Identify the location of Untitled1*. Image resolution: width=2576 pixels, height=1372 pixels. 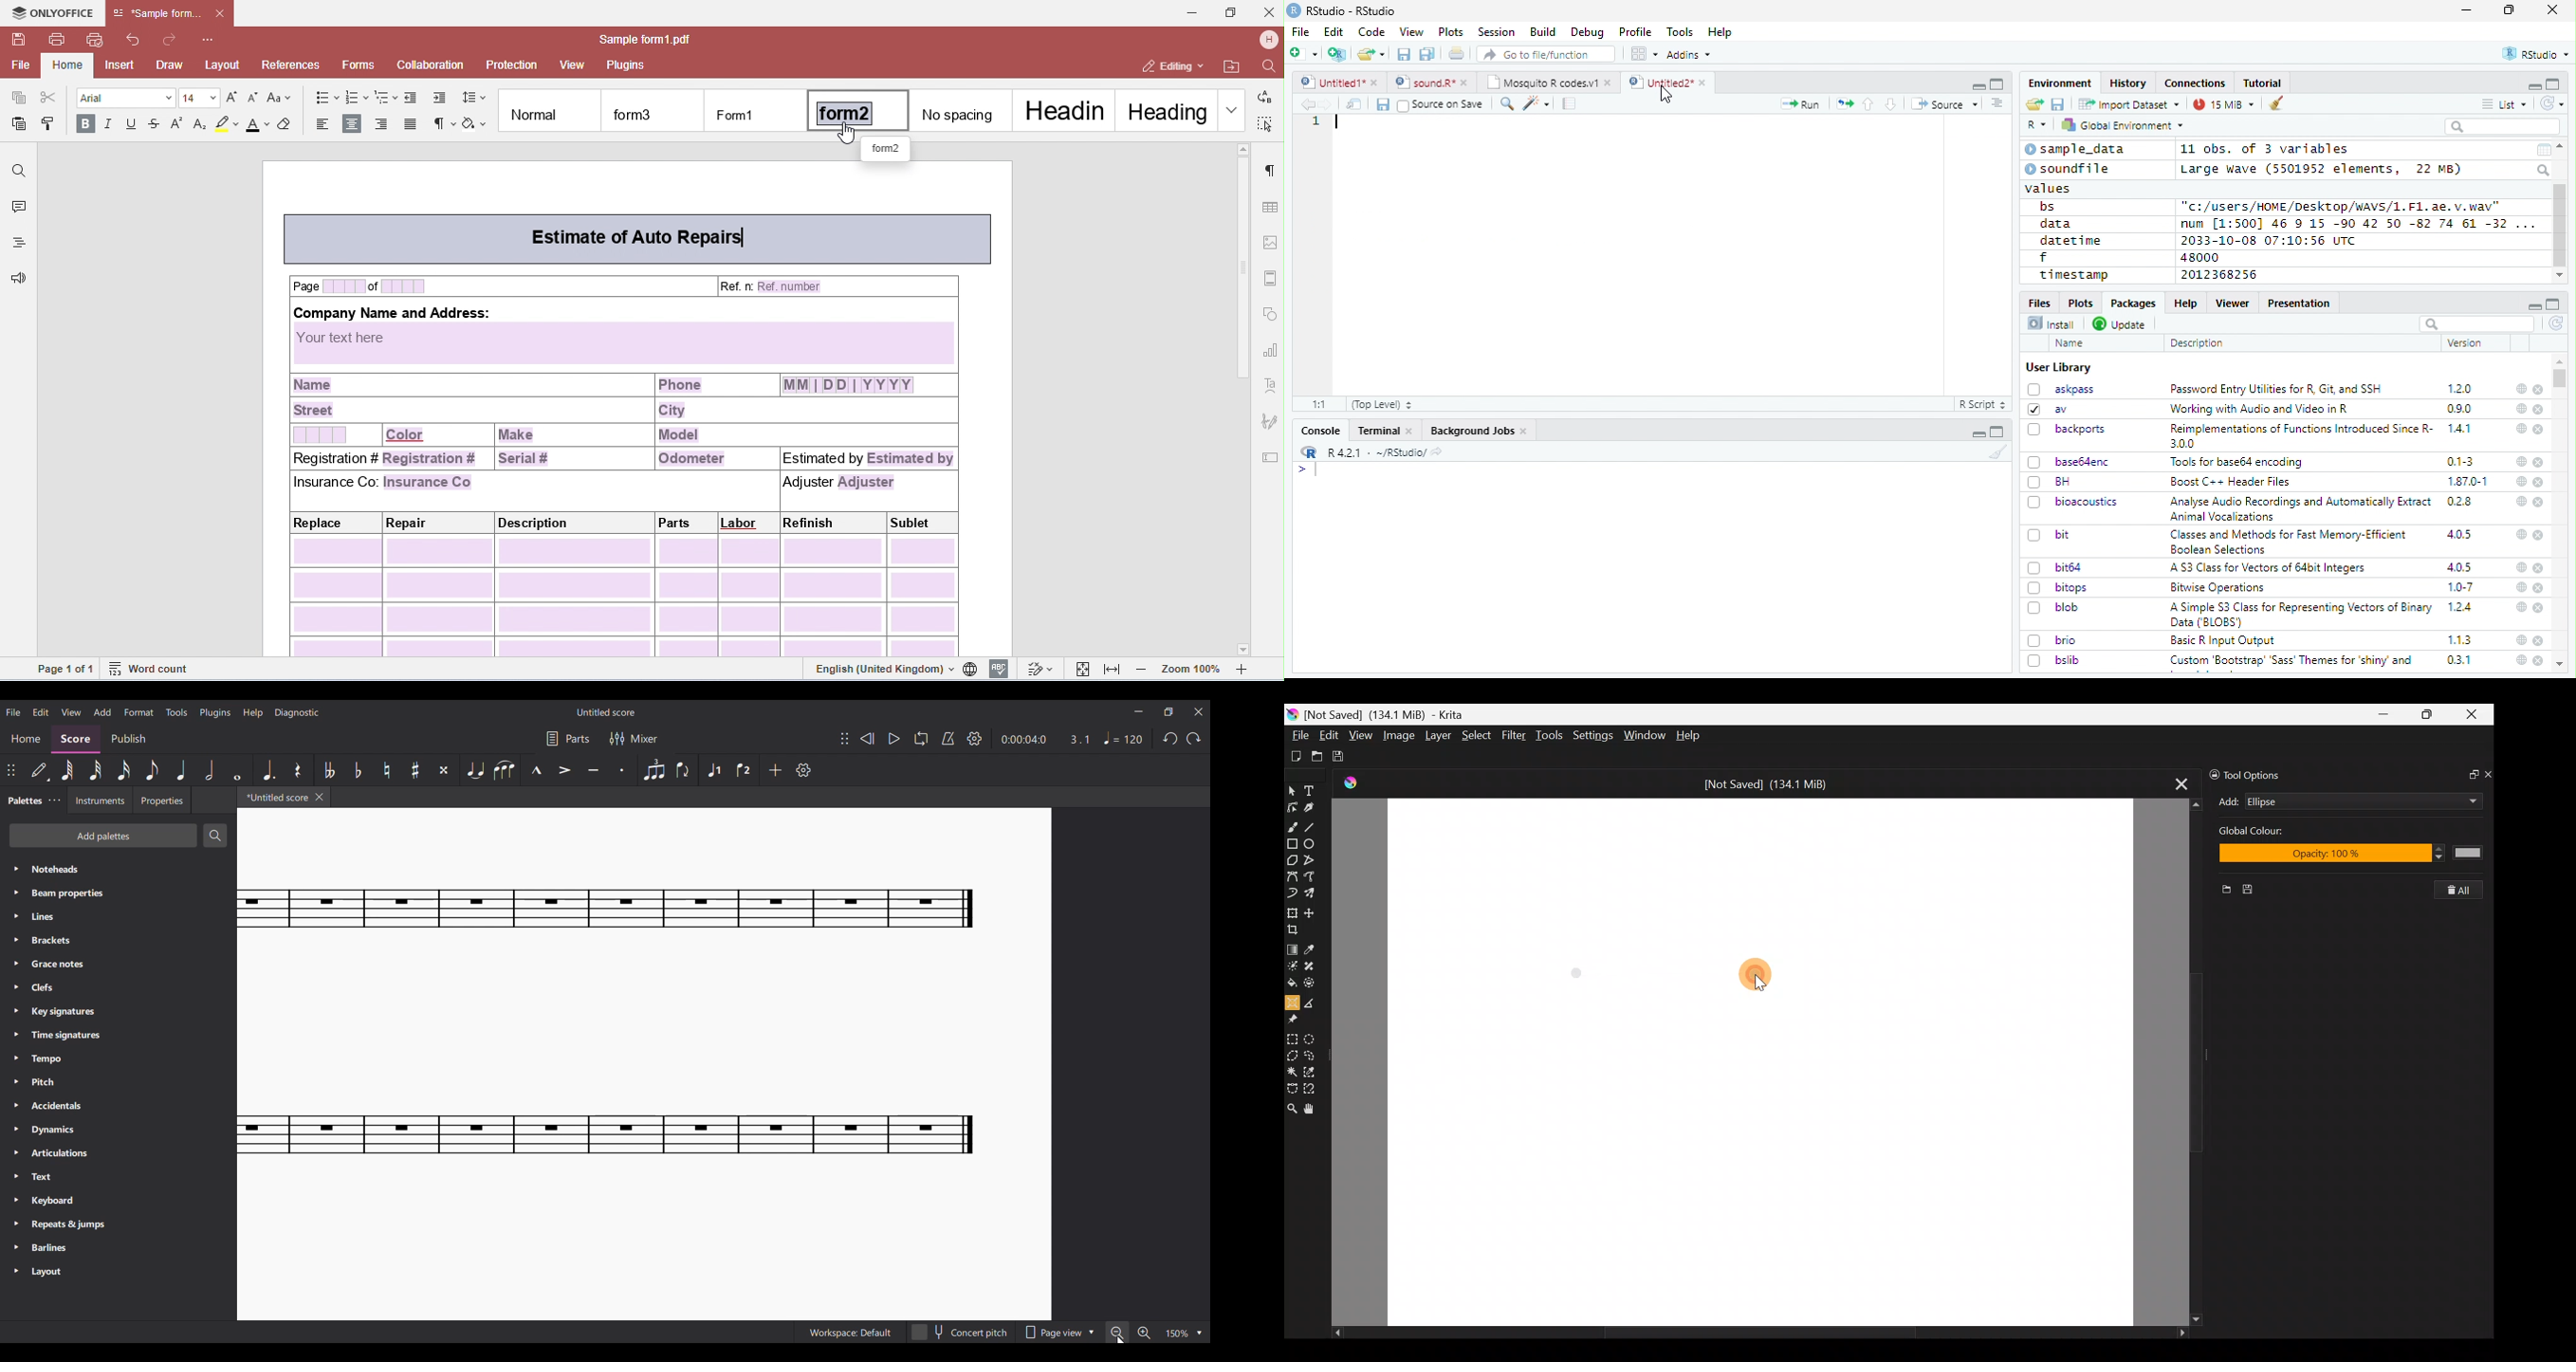
(1338, 83).